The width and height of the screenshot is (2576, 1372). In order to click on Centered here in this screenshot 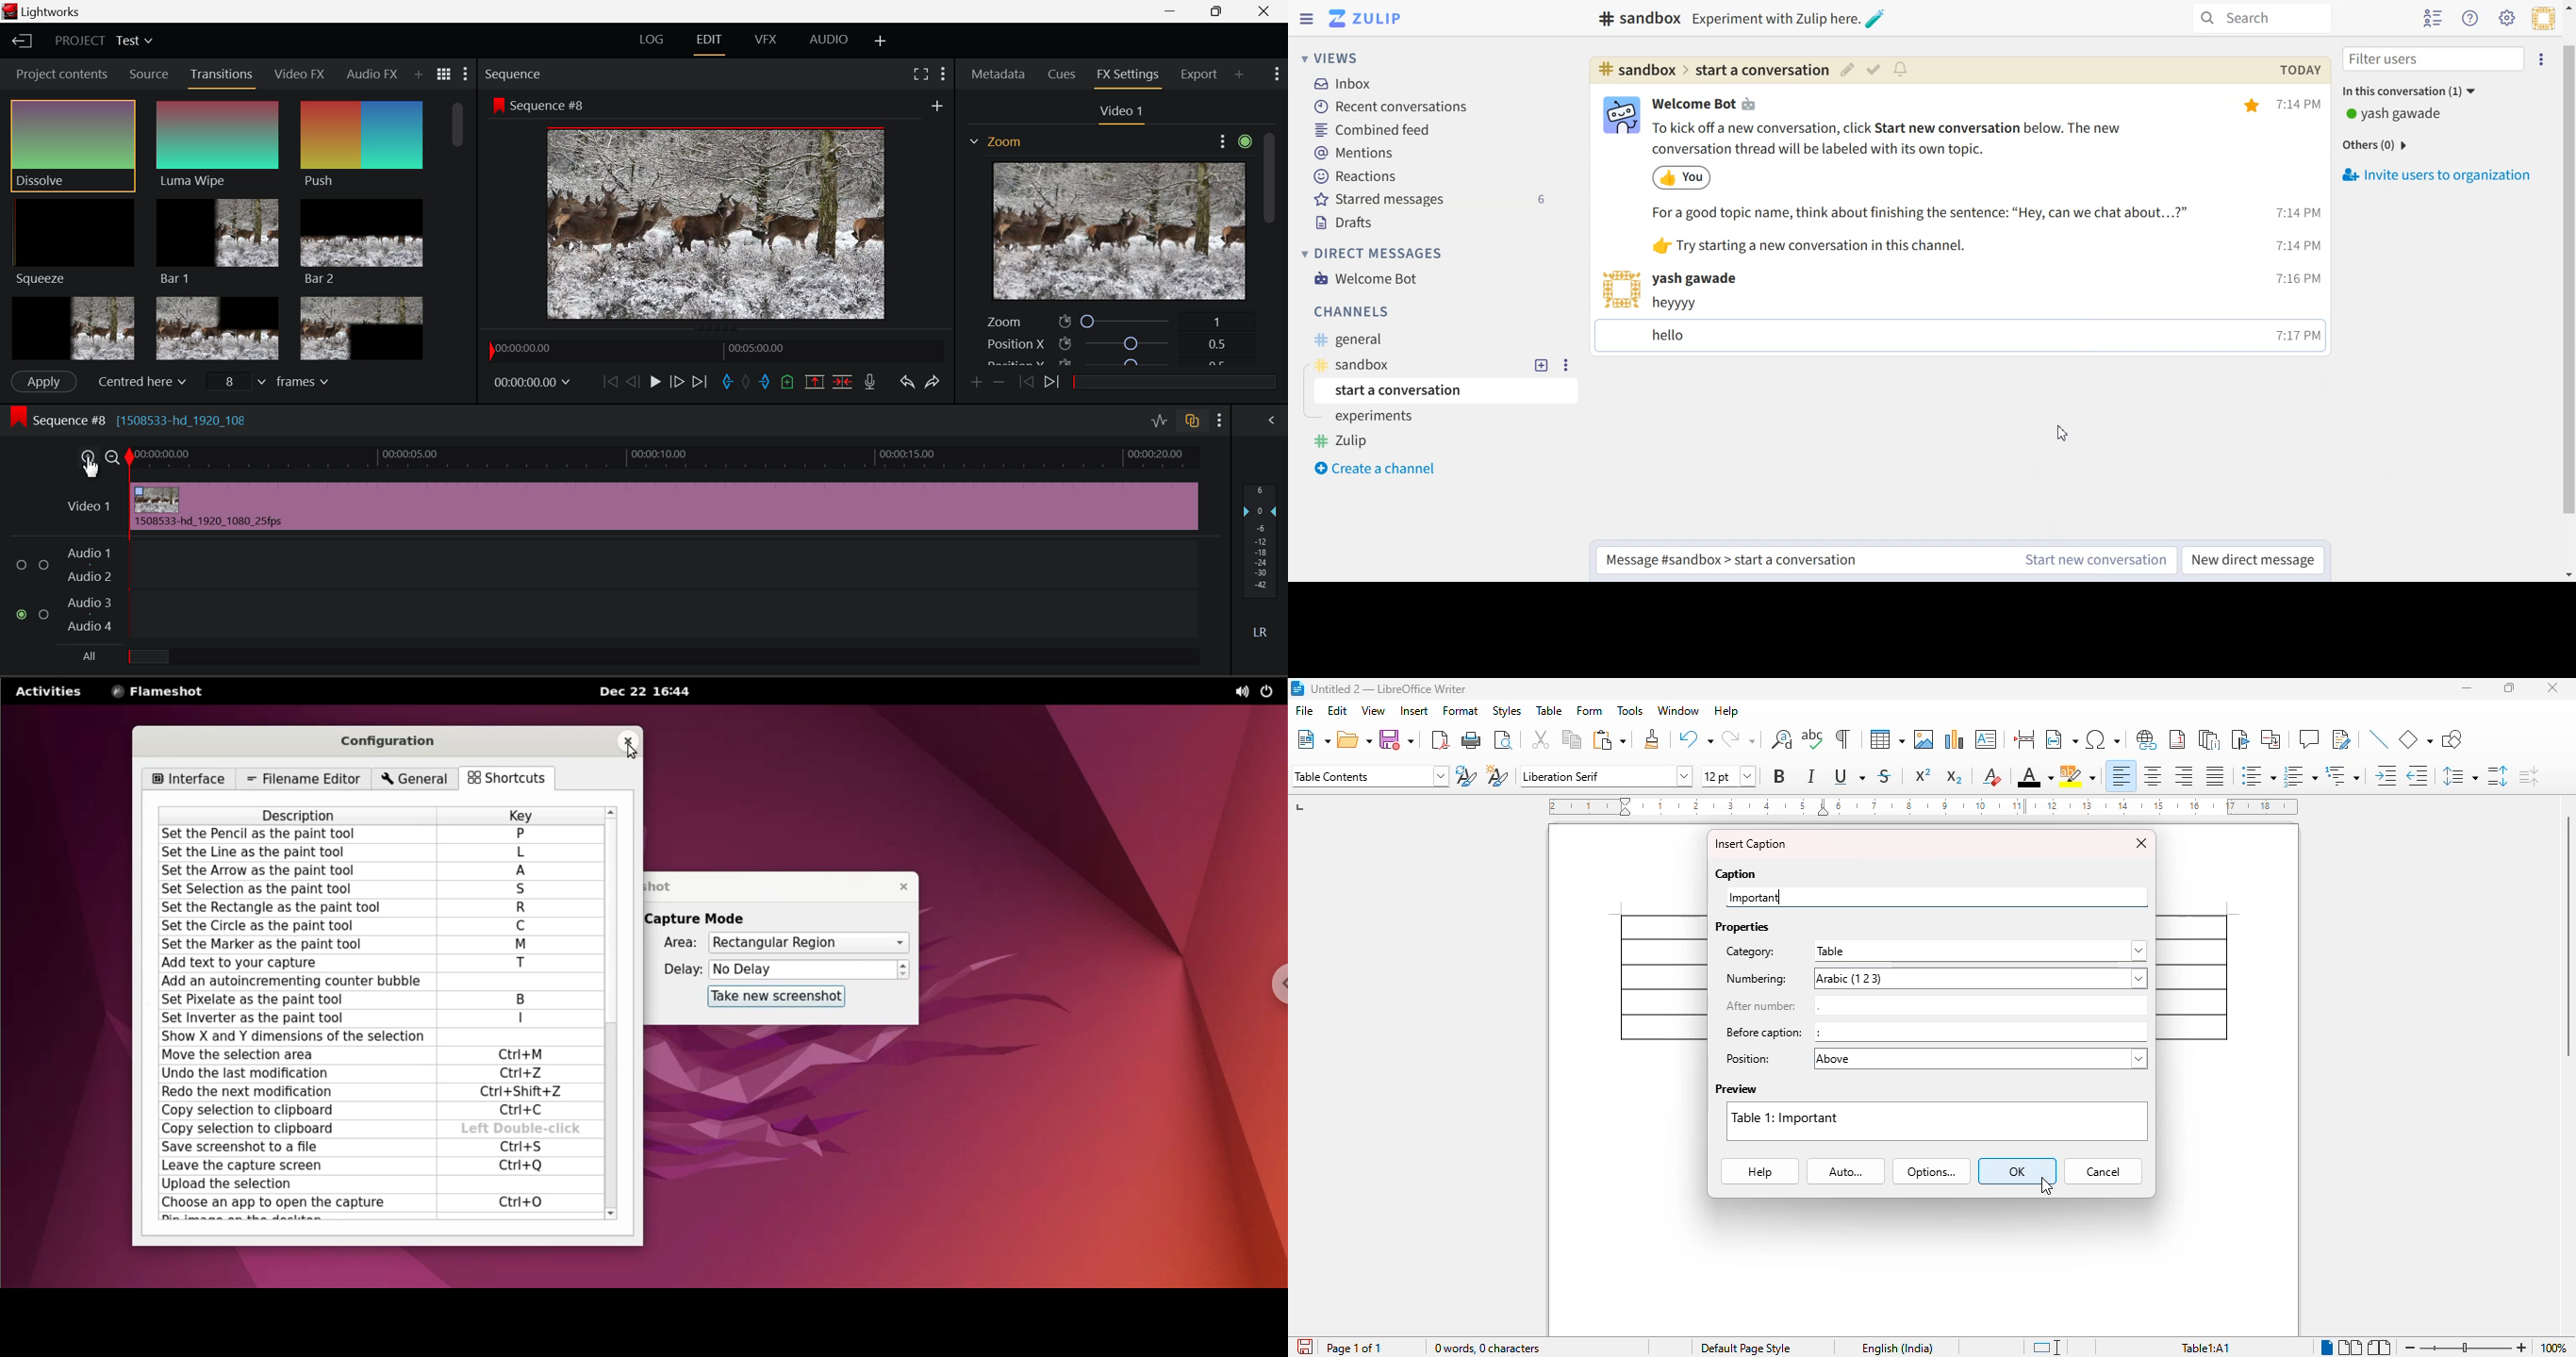, I will do `click(145, 379)`.